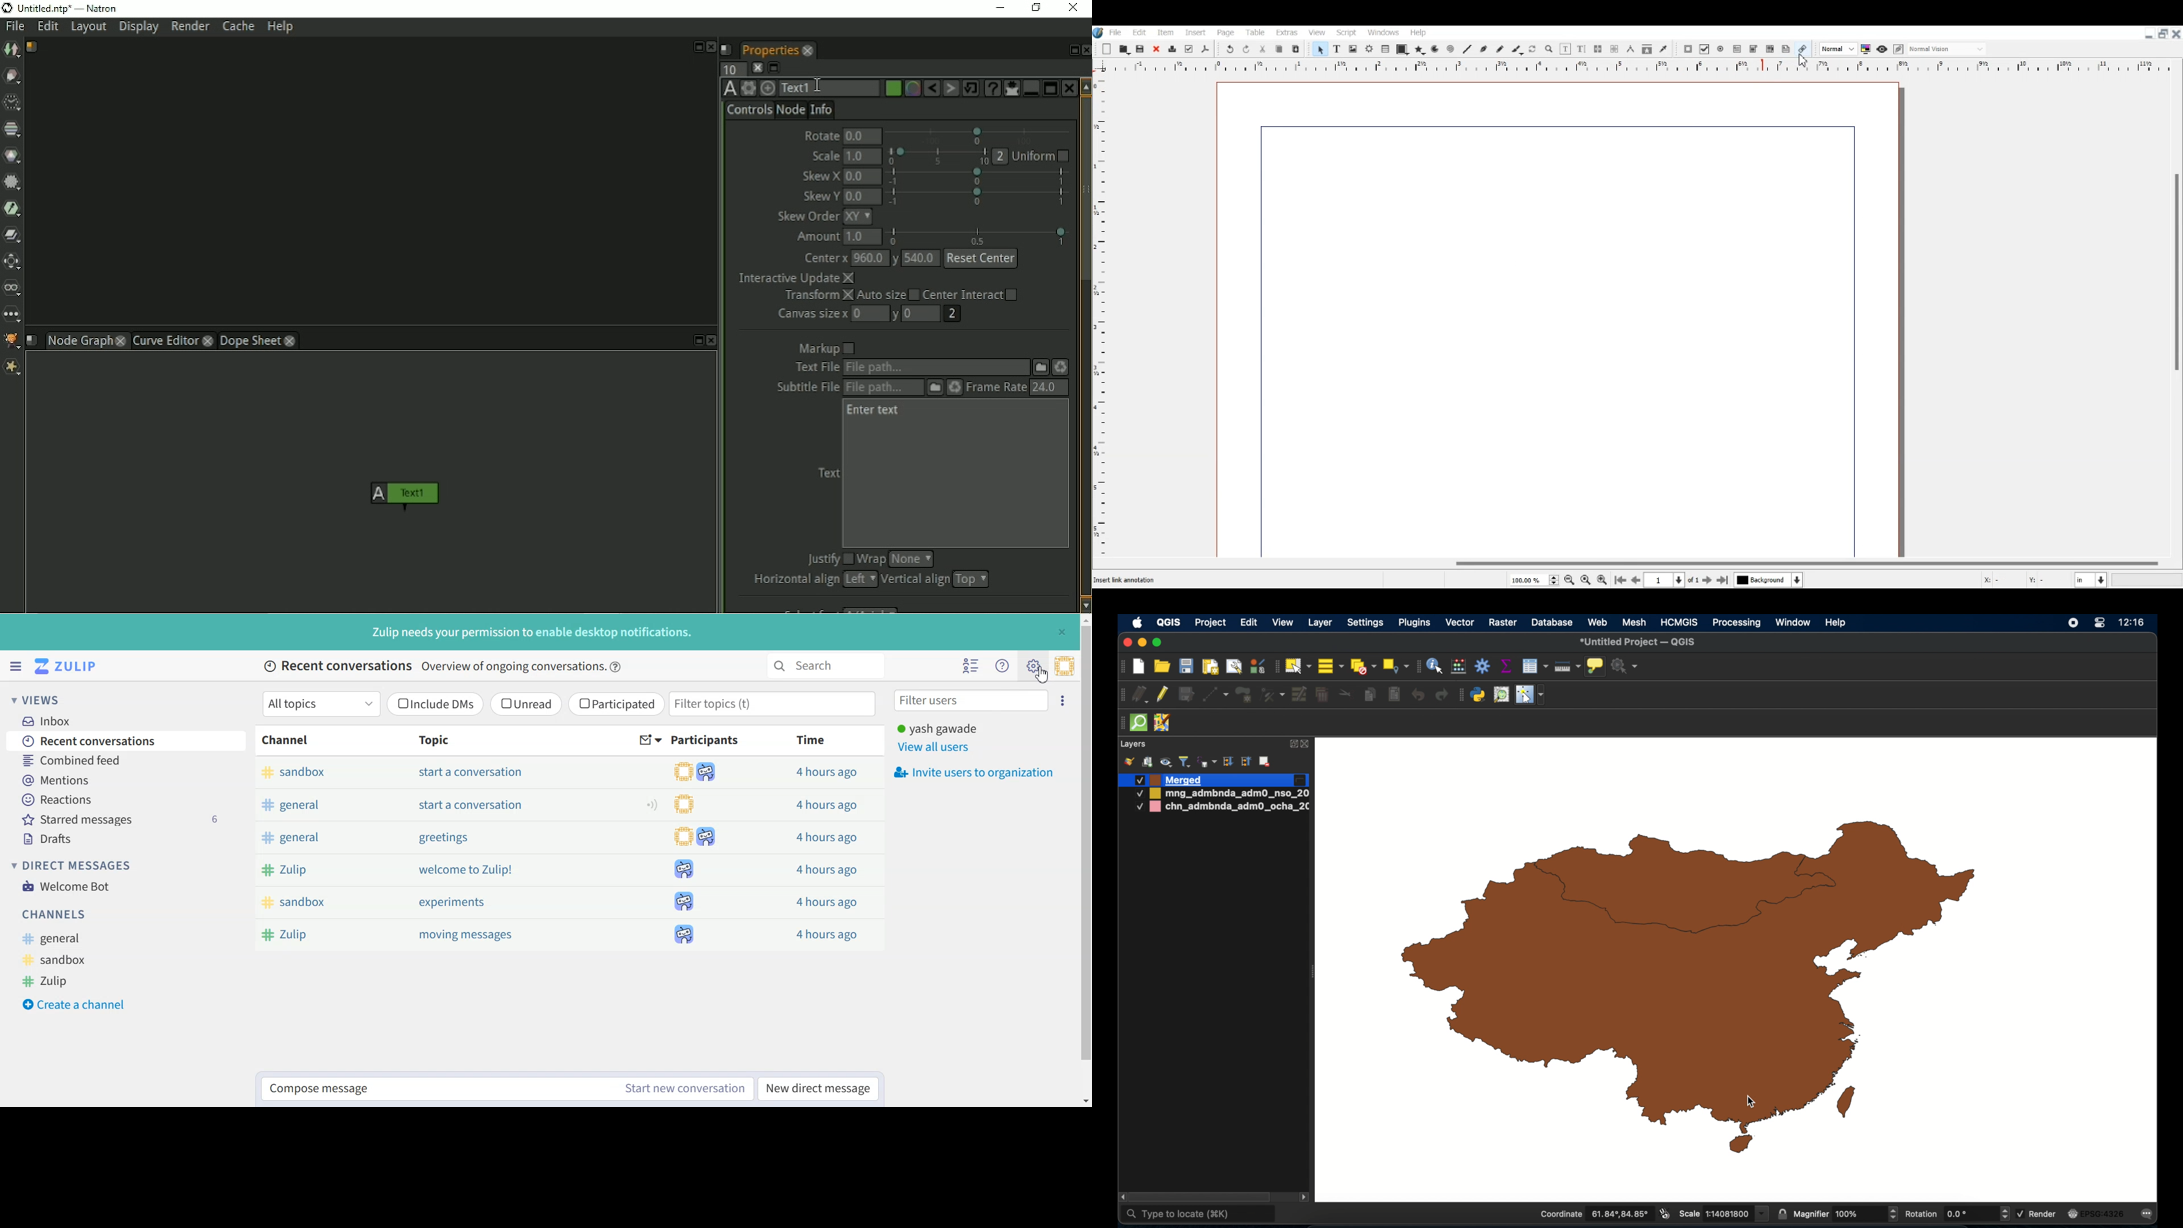 This screenshot has height=1232, width=2184. I want to click on Item, so click(1164, 32).